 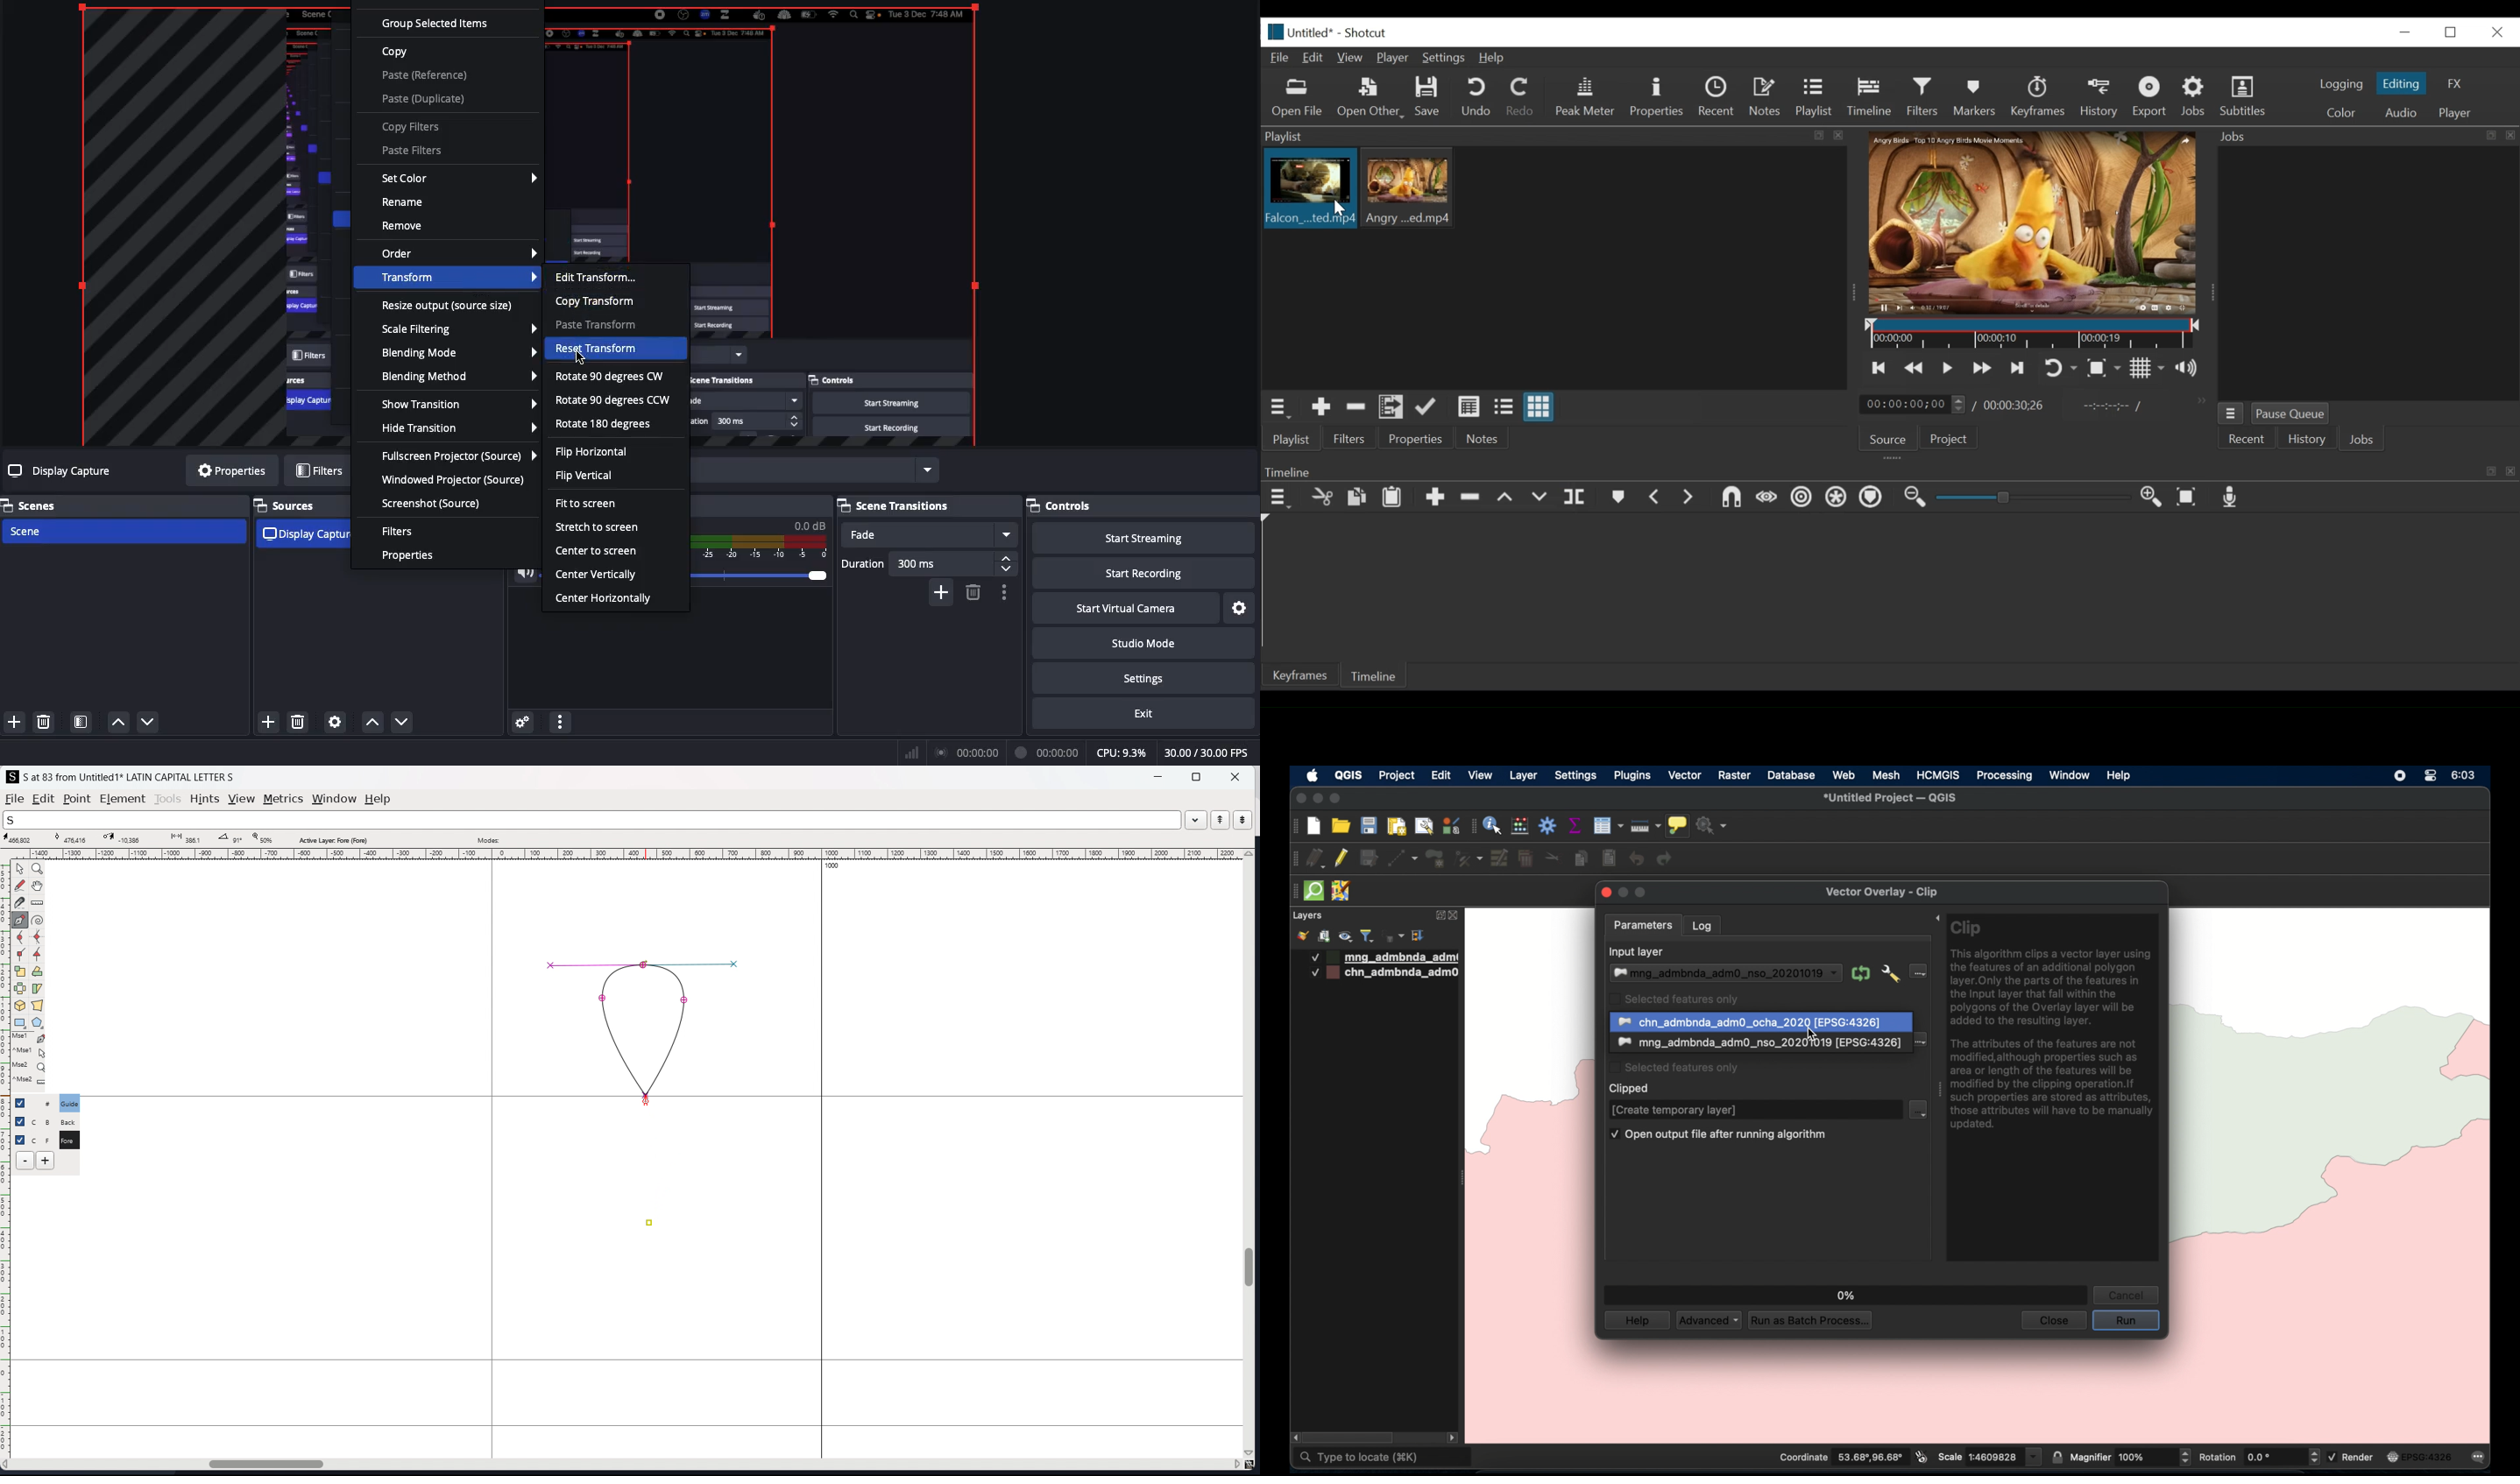 What do you see at coordinates (402, 533) in the screenshot?
I see `Filters` at bounding box center [402, 533].